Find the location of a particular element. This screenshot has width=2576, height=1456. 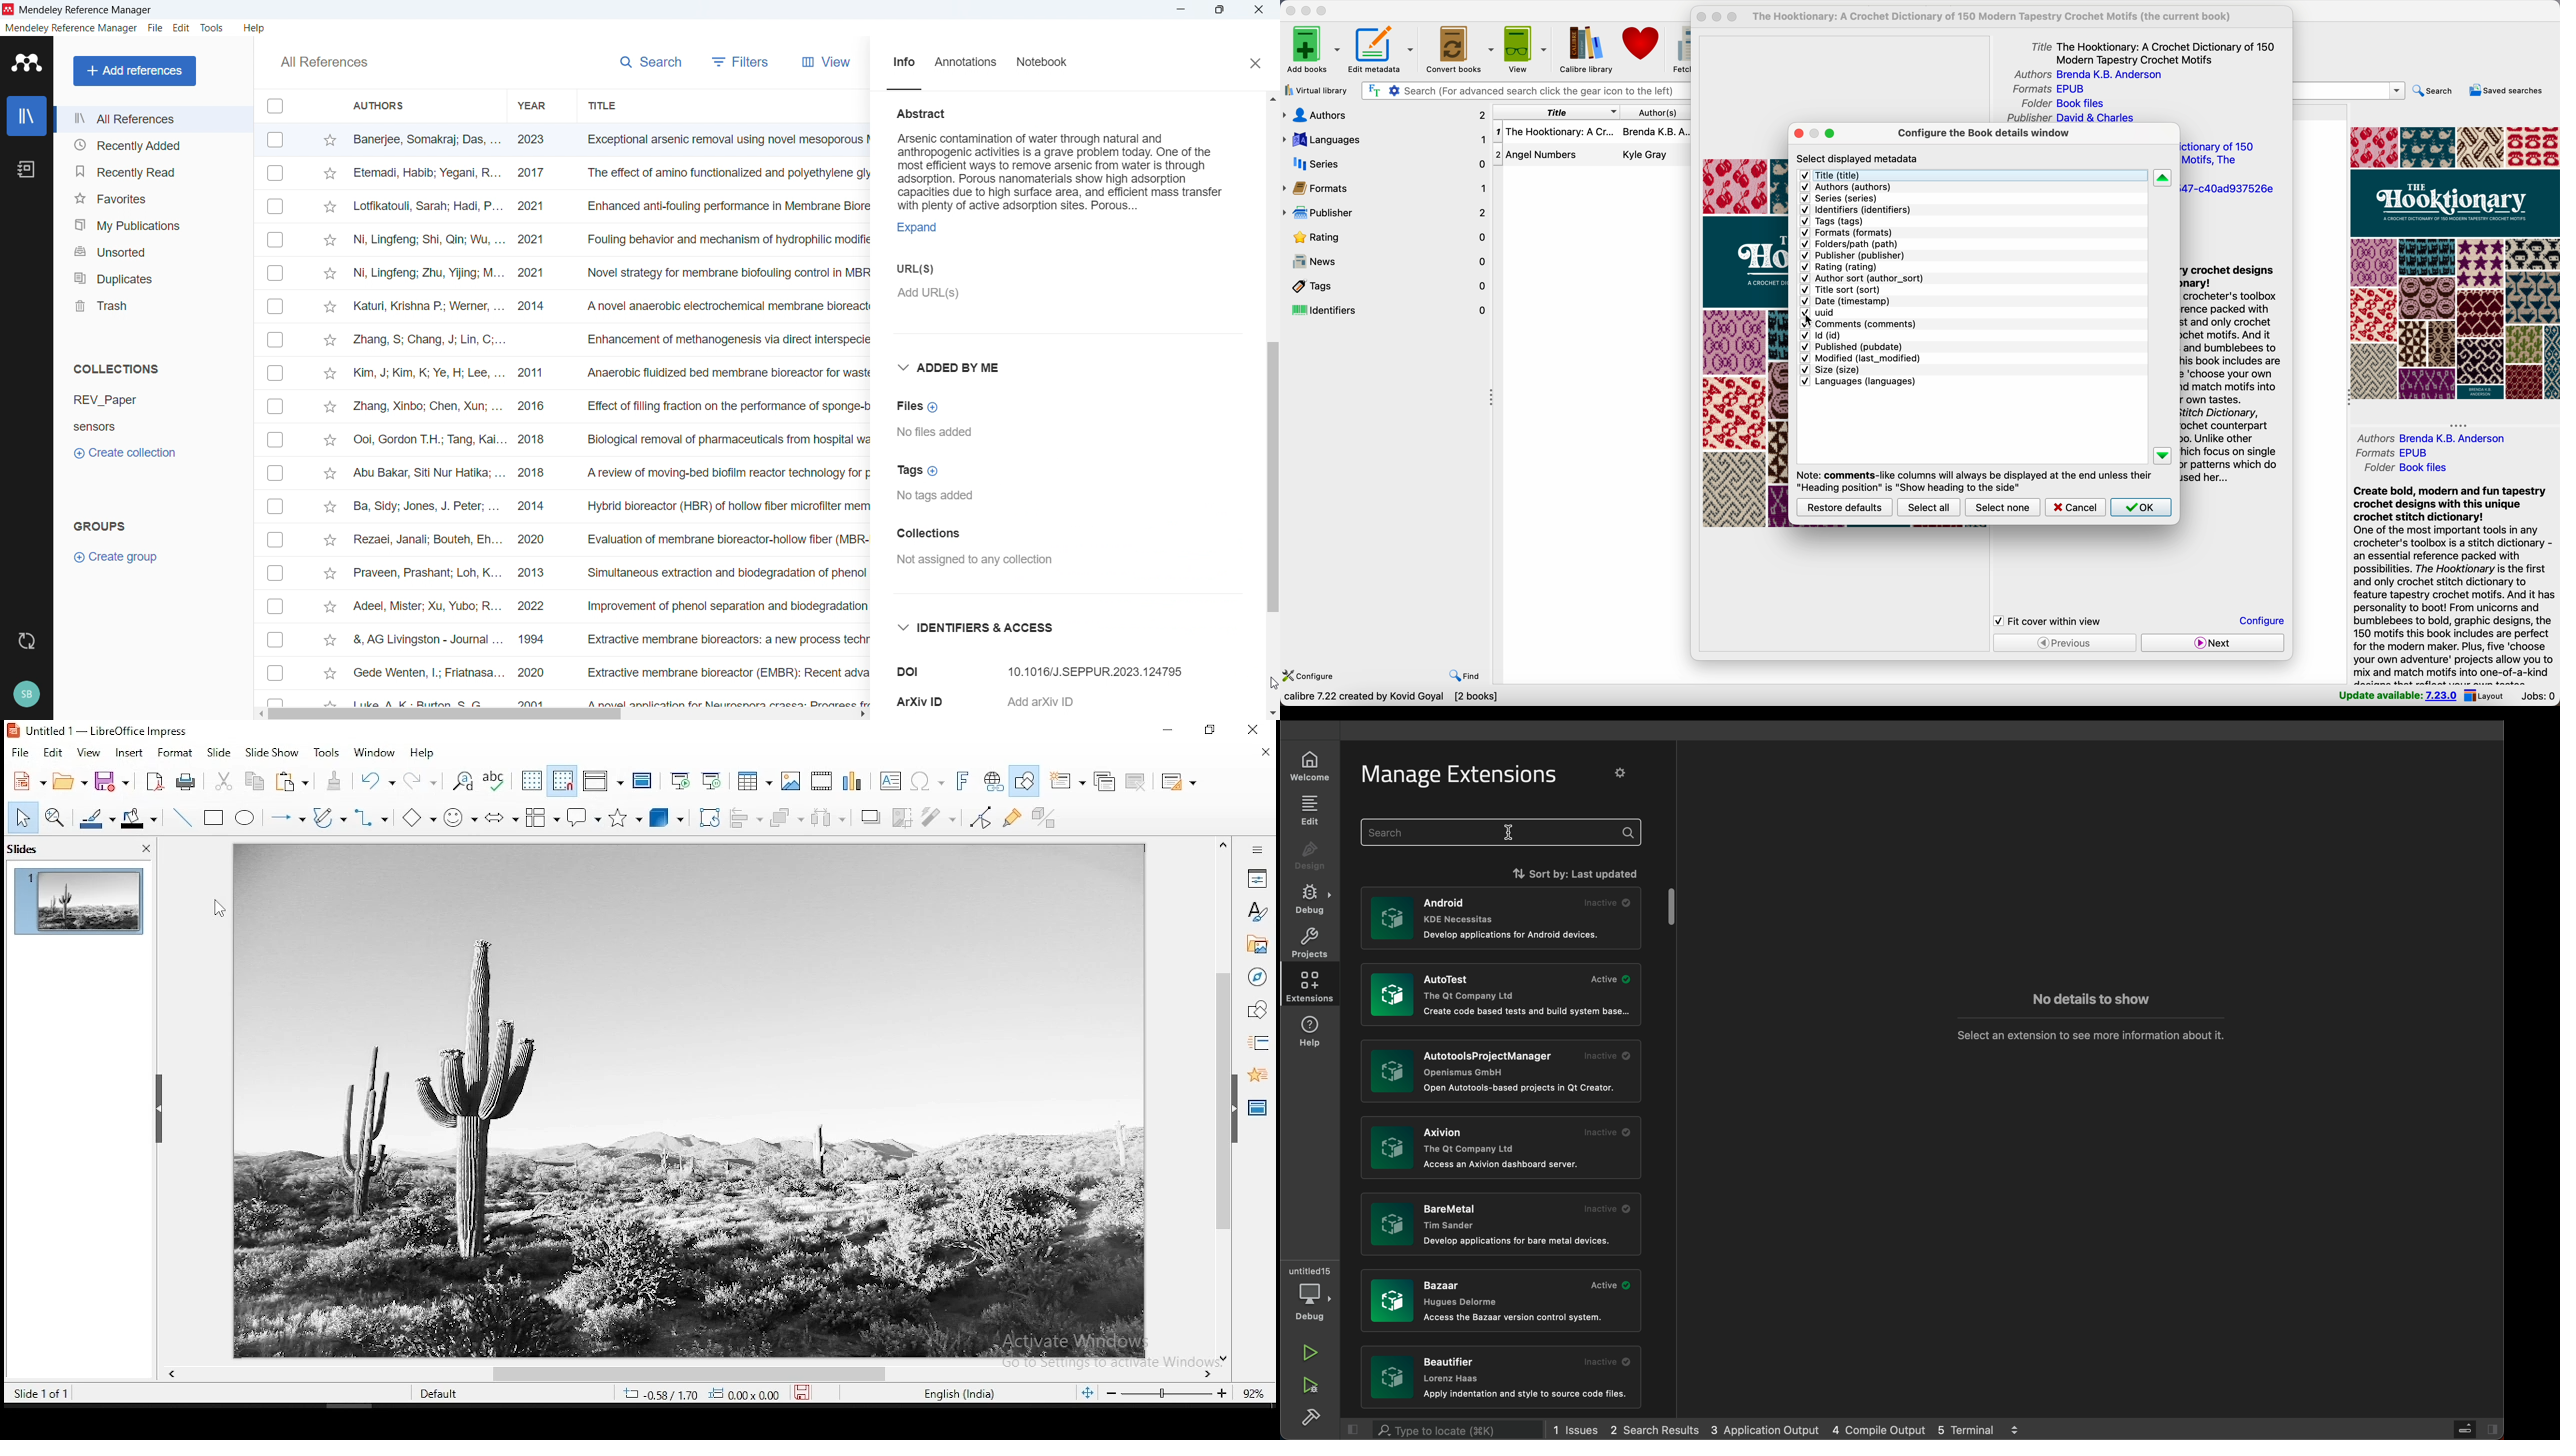

Mendeley reference manager  is located at coordinates (71, 29).